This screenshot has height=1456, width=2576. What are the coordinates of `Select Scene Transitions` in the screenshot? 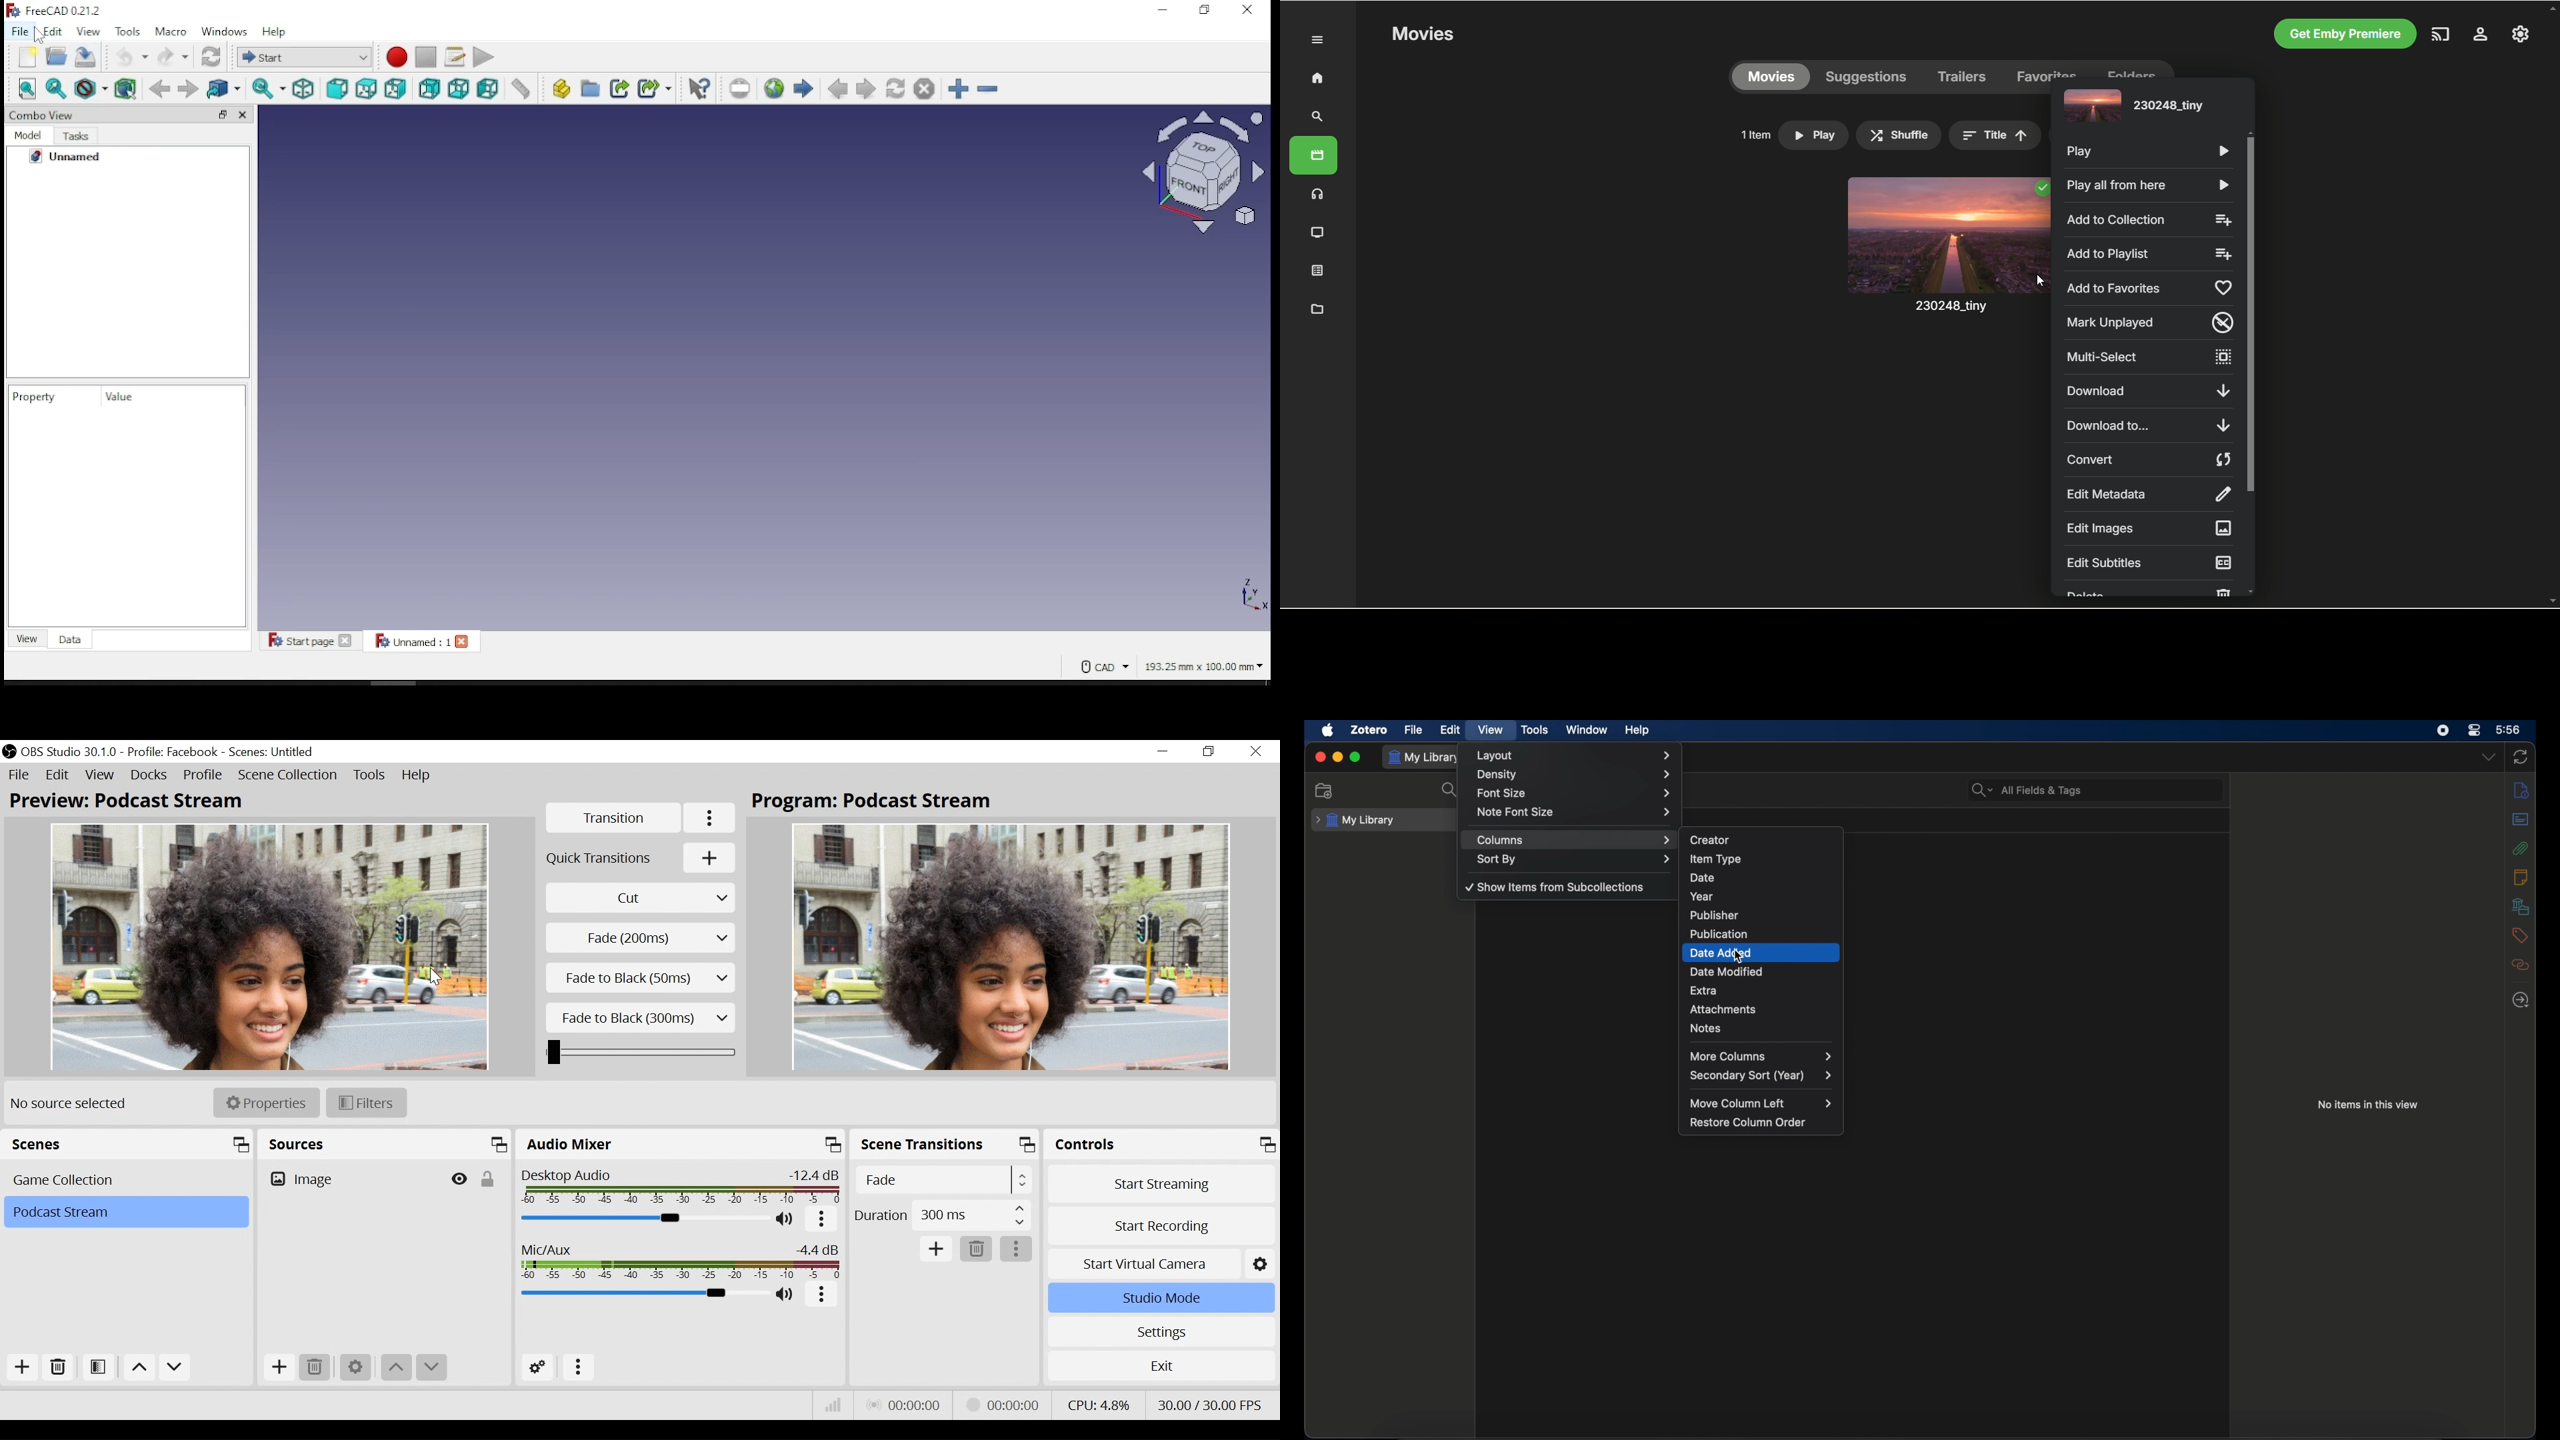 It's located at (945, 1179).